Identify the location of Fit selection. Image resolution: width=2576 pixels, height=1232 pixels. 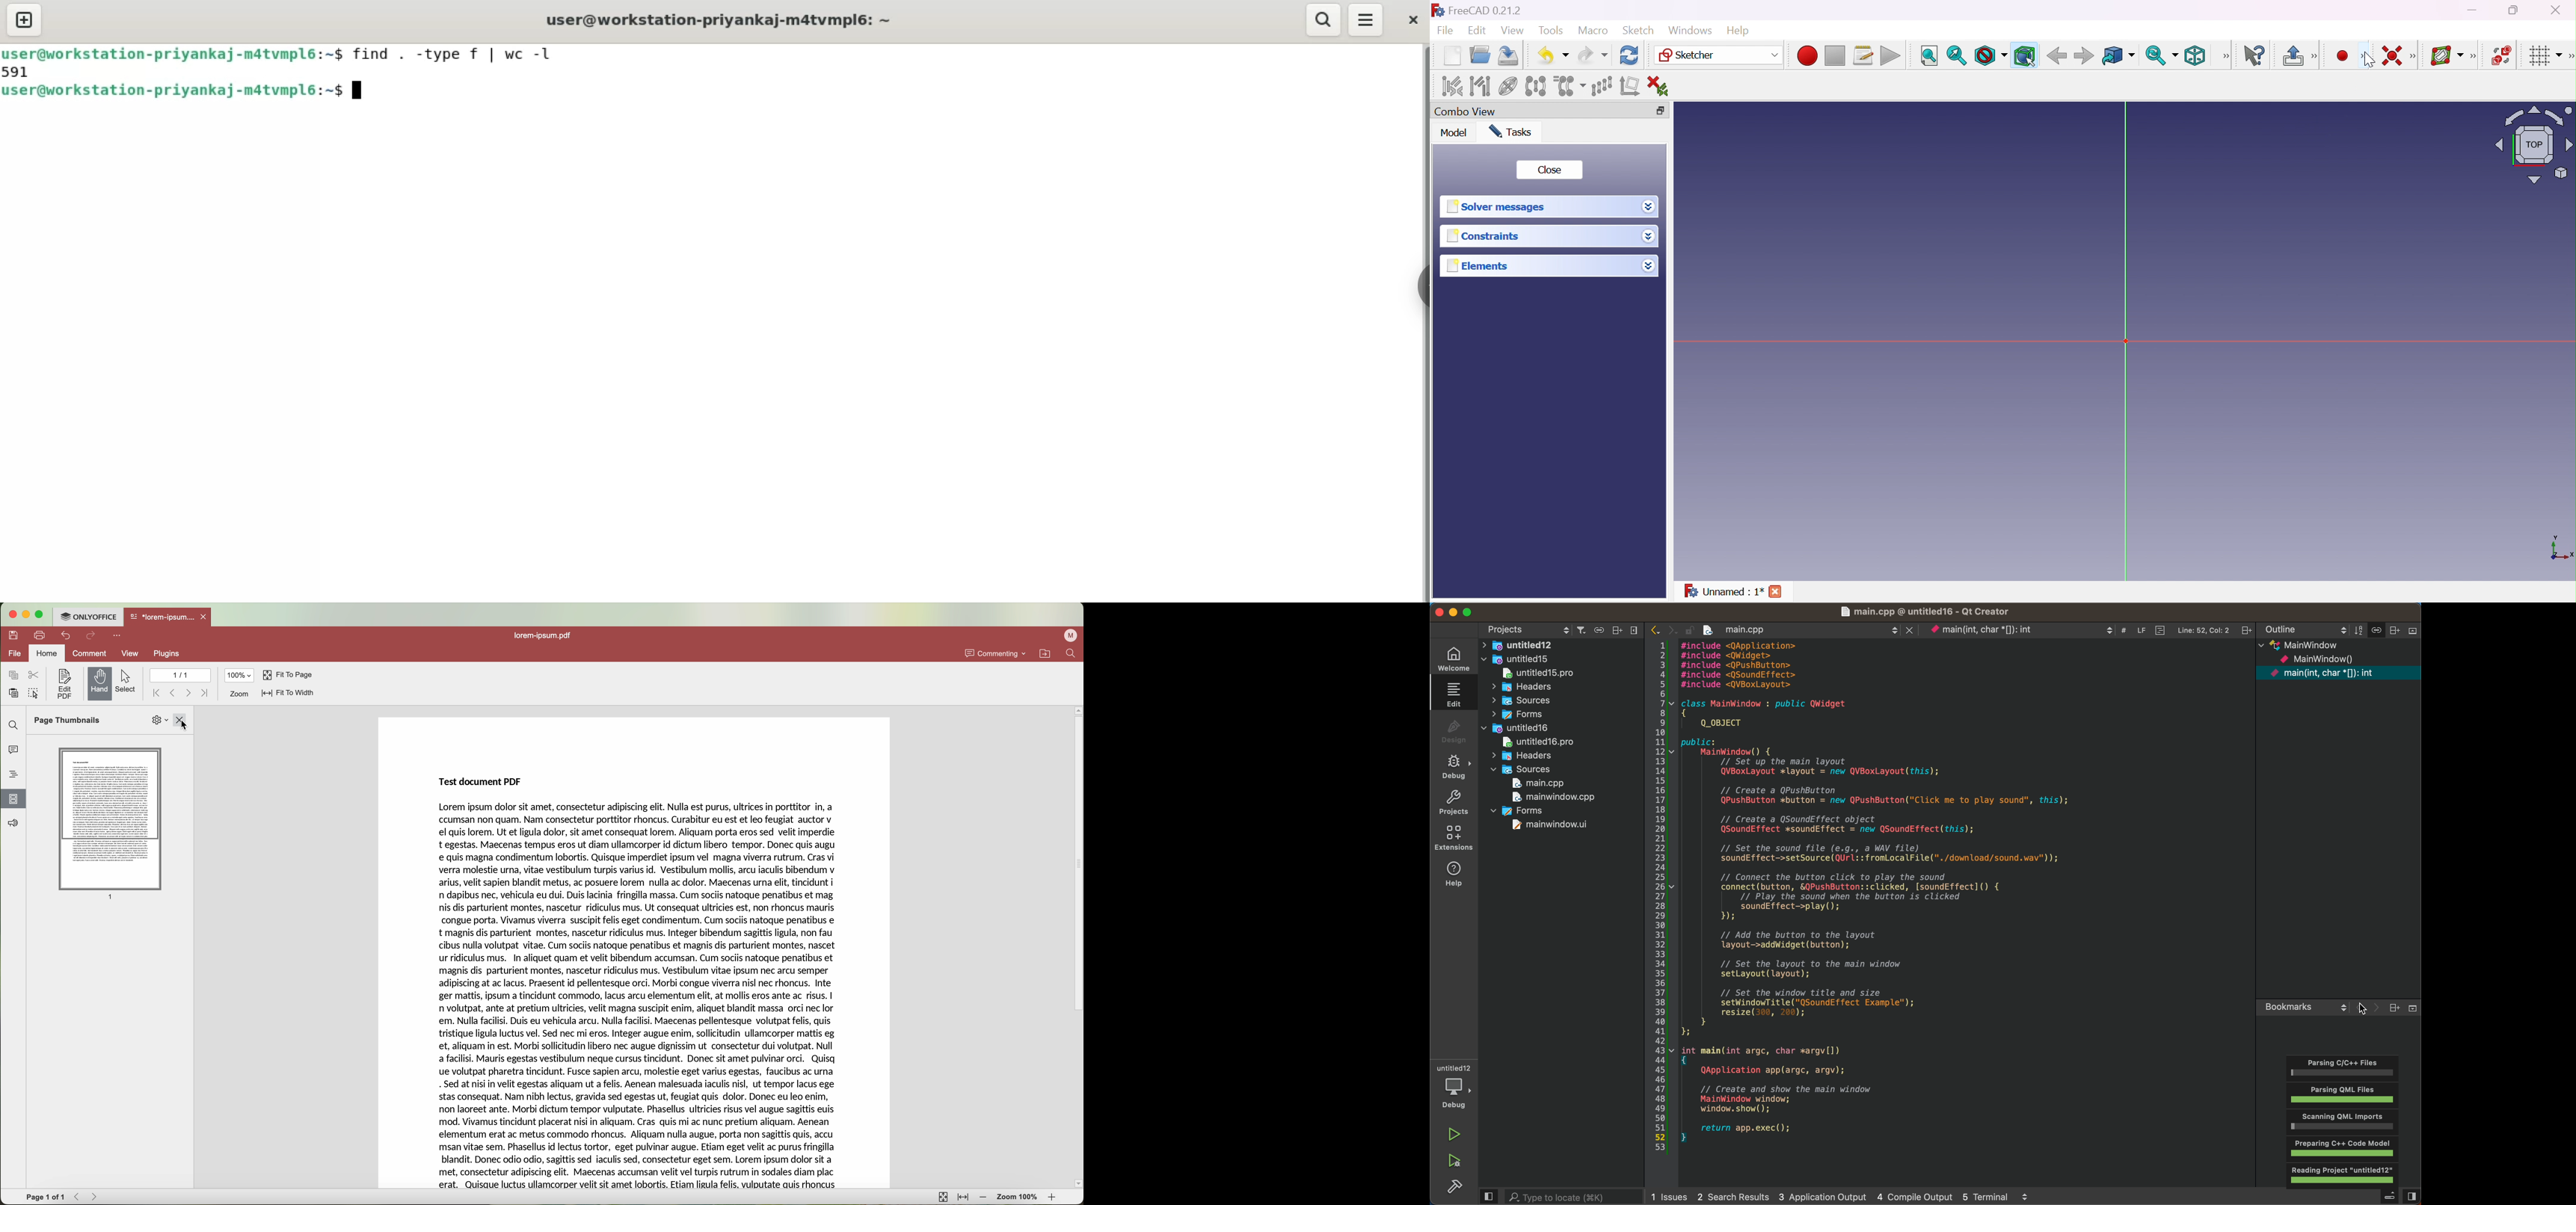
(1956, 55).